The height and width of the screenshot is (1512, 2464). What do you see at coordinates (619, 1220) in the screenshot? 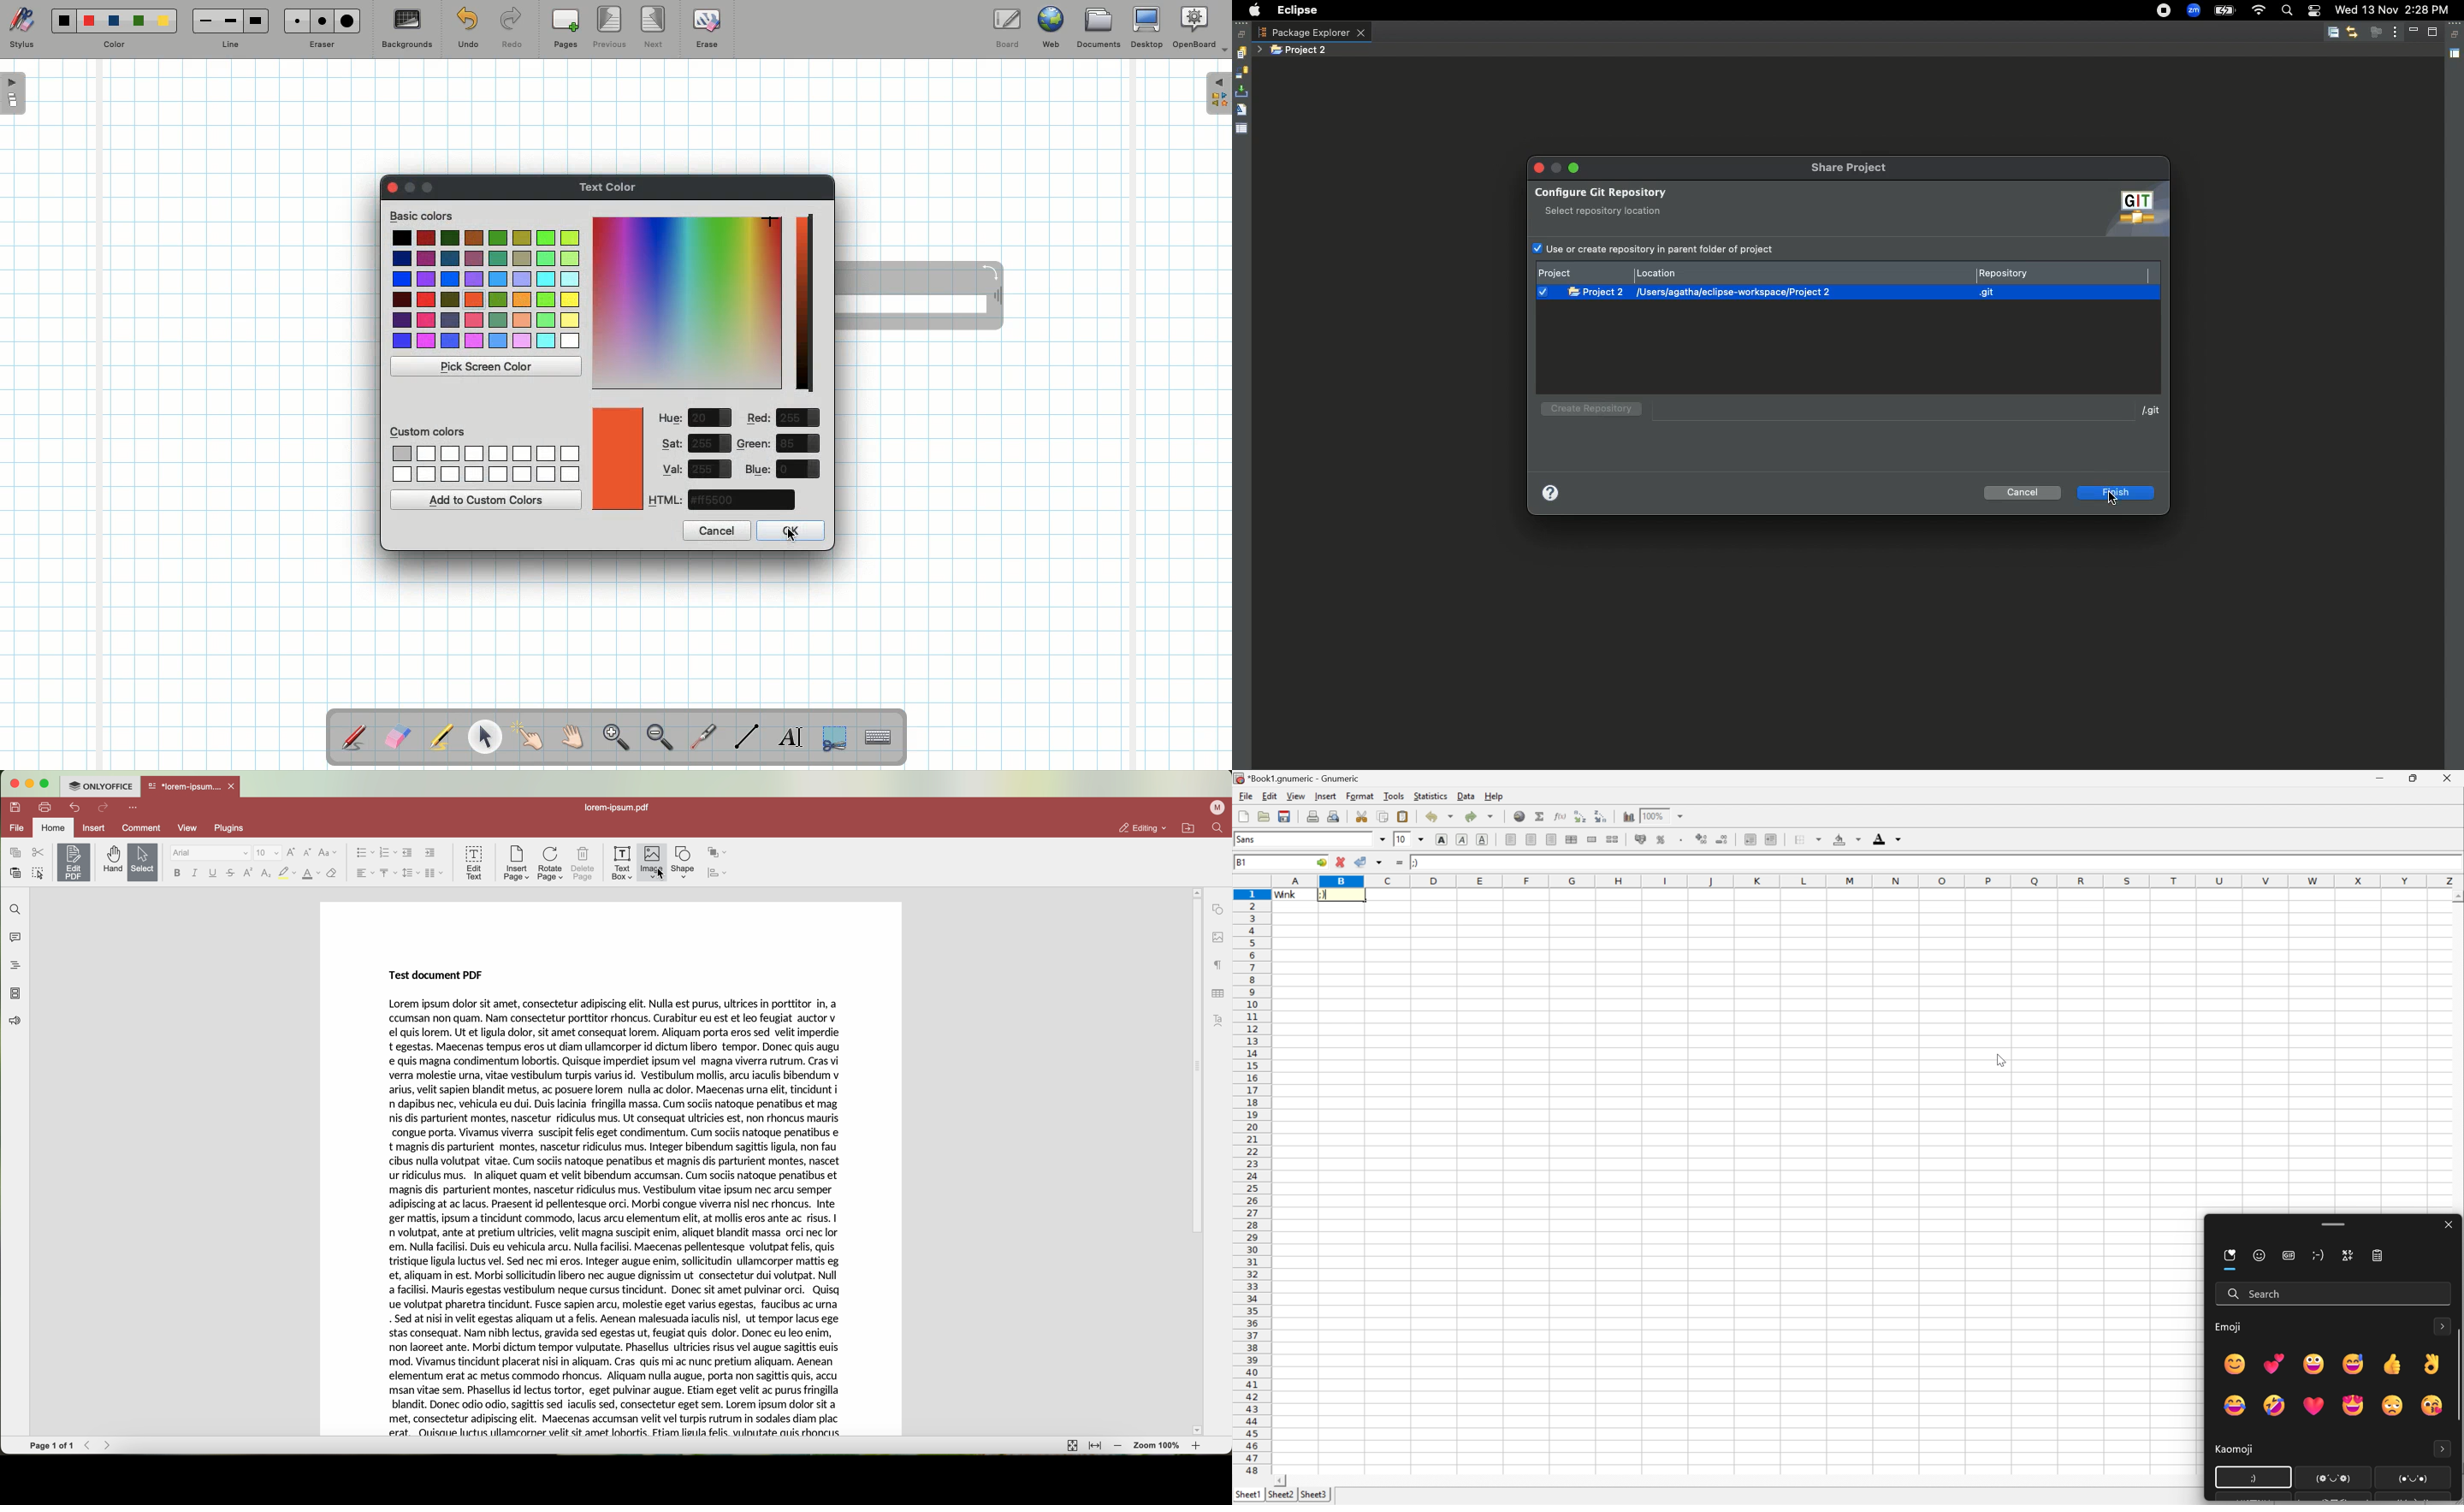
I see `Lorem Ipsum dolor sit amet, consectetur adipiscing elit. Nulla est purus, ultrices in porttitor in, a
ccumsan non quam. Nam consectetur porttitor rhoncus. Curabitur eu est et leo feugiat auctor v
el quis lorem. Ut et ligula dolor, sit amet consequat lorem. Aliquam porta eros sed velit imperdie
t egestas. Maecenas tempus eros ut diam ullamcorper id dictum libero tempor. Donec quis augu
e quis magna condimentum lobortis. Quisque imperdiet ipsum vel magna viverra rutrum. Cras vi
verra molestie urna, vitae vestibulum turpis varius id. Vestibulum mollis, arcu iaculis bibendum v
arius, velit sapien blandit metus, ac posuere lorem nulla ac dolor. Maecenas urna elit, tincidunt i
n dapibus nec, vehicula eu dui. Duis lacinia fringilla massa. Cum sociis natoque penatibus et mag
nis dis parturient montes, nascetur ridiculus mus. Ut consequat ultricies est, non rhoncus mauris
congue porta. Vivamus viverra suscipit felis eget condimentum. Cum sociis natoque penatibus e
t magnis dis parturient montes, nascetur ridiculus mus. Integer bibendum sagittis ligula, non fau
cibus nulla volutpat vitae. Cum sociis natoque penatibus et magnis dis parturient montes, nascet
ur ridiculus mus. In aliquet quam et velit bibendum accumsan. Cum sociis natoque penatibus et
magnis dis parturient montes, nascetur ridiculus mus. Vestibulum vitae ipsum nec arcu semper
adipiscing at ac lacus. Praesent id pellentesque orci. Morbi congue viverra nisl nec rhoncus. Inte
ger mattis, ipsum a tincidunt commodo, lacus arcu elementum elit, at mollis eros ante ac risus. |
n volutpat, ante at pretium ultricies, velit magna suscipit enim, aliquet blandit massa orci nec lor
em. Nulla facilisi. Duis eu vehicula arcu. Nulla facilisi. Maecenas pellentesque volutpat felis, quis
tristique ligula luctus vel. Sed nec mi eros. Integer augue enim, sollicitudin ullamcorper mattis eg
et, aliquam in est. Morbi sollicitudin libero nec augue dignissim ut consectetur dui volutpat. Null
a facilisi. Mauris egestas vestibulum neque cursus tincidunt. Donec sit amet pulvinar orci. Quisq
ue volutpat pharetra tincidunt. Fusce sapien arcu, molestie eget varius egestas, faucibus ac urna
. Sed at nisi in velit egestas aliquam ut a felis. Aenean malesuada iaculis nisl, ut tempor lacus ege
stas consequat. Nam nibh lectus, gravida sed egestas ut, feugiat quis dolor. Donec eu leo enim,
non laoreet ante. Morbi dictum tempor vulputate. Phasellus ultricies risus vel augue sagittis euis
mod. Vivamus tincidunt placerat nisi in aliquam. Cras quis mi ac nunc pretium aliquam. Aenean
elementum erat ac metus commodo rhoncus. Aliquam nulla augue, porta non sagittis quis, accu
msan vitae sem. Phasellus id lectus tortor, eget pulvinar augue. Etiam eget velit ac purus fringilla
blandit. Donec odio odio, sagittis sed iaculis sed, consectetur eget sem. Lorem ipsum dolor sit a
met, consectetur adipiscing elit. Maecenas accumsan velit vel turpis rutrum in sodales diam plac
erat. Ouisaue luctus ullamcorner velit sit amet lobortis Ftiam ligula felis. vulnutate auis rhoncus` at bounding box center [619, 1220].